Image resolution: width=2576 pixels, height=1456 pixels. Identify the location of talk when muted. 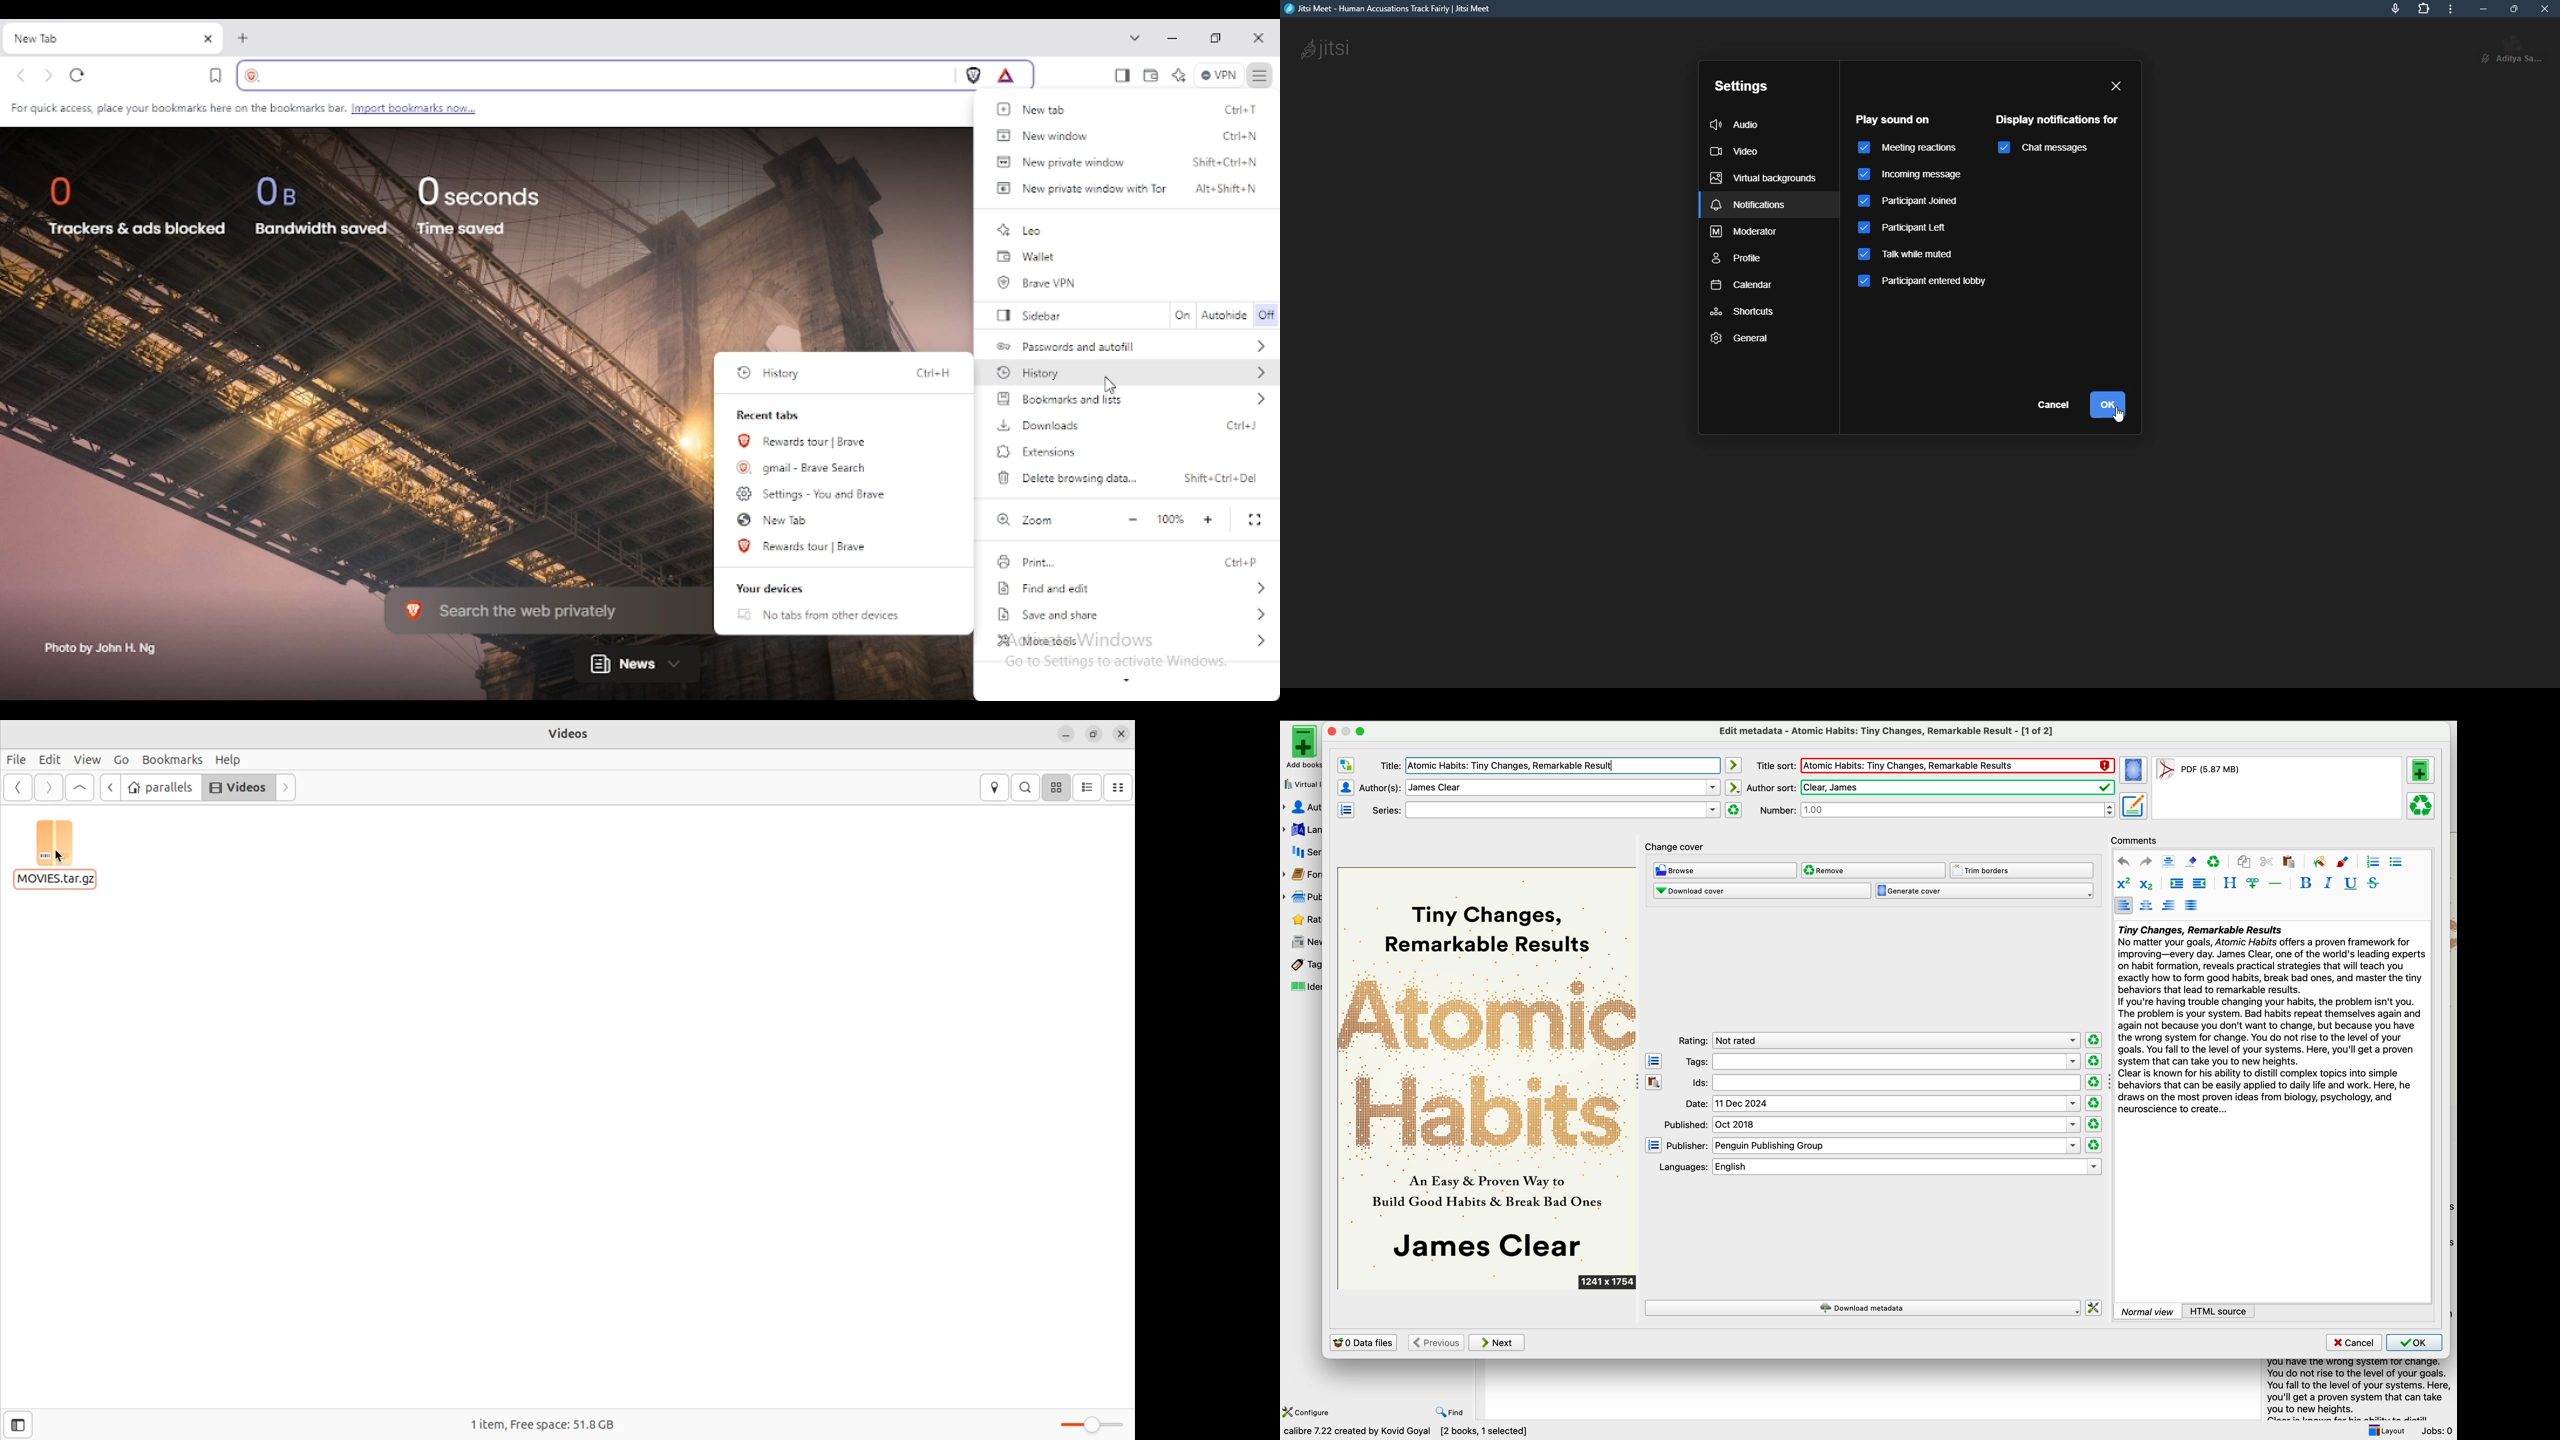
(1910, 255).